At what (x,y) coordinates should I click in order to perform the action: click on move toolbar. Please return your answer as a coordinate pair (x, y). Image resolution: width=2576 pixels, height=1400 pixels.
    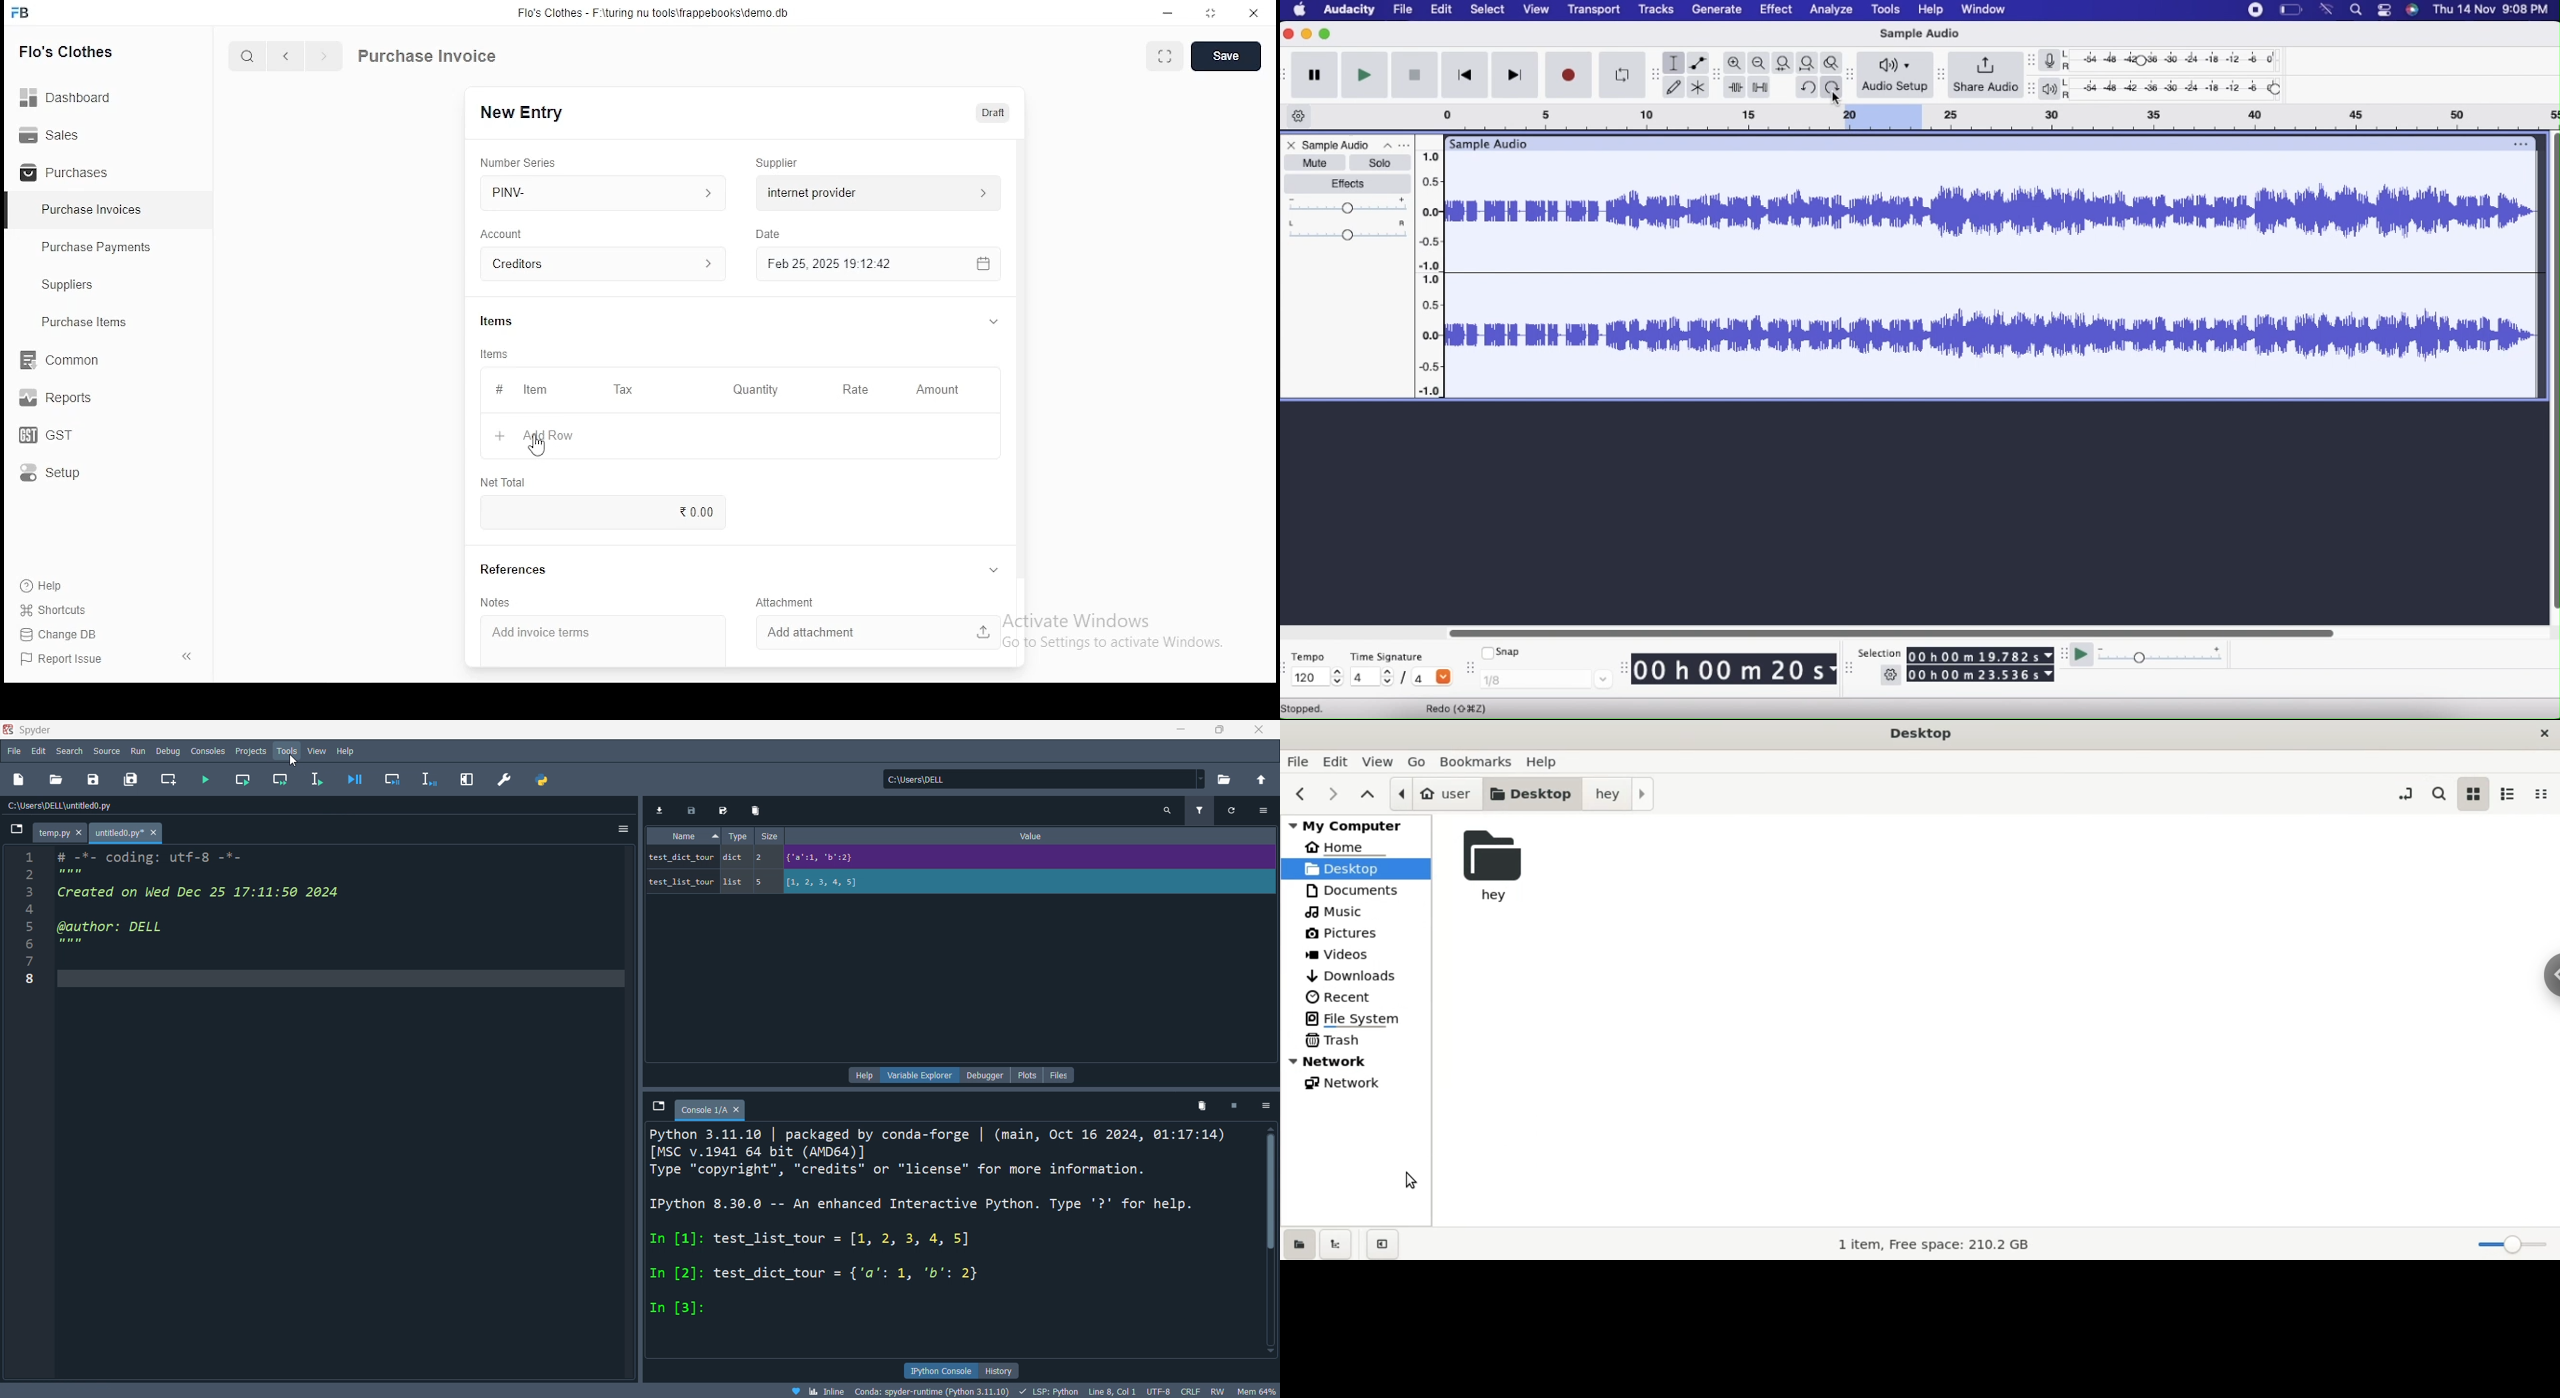
    Looking at the image, I should click on (1716, 76).